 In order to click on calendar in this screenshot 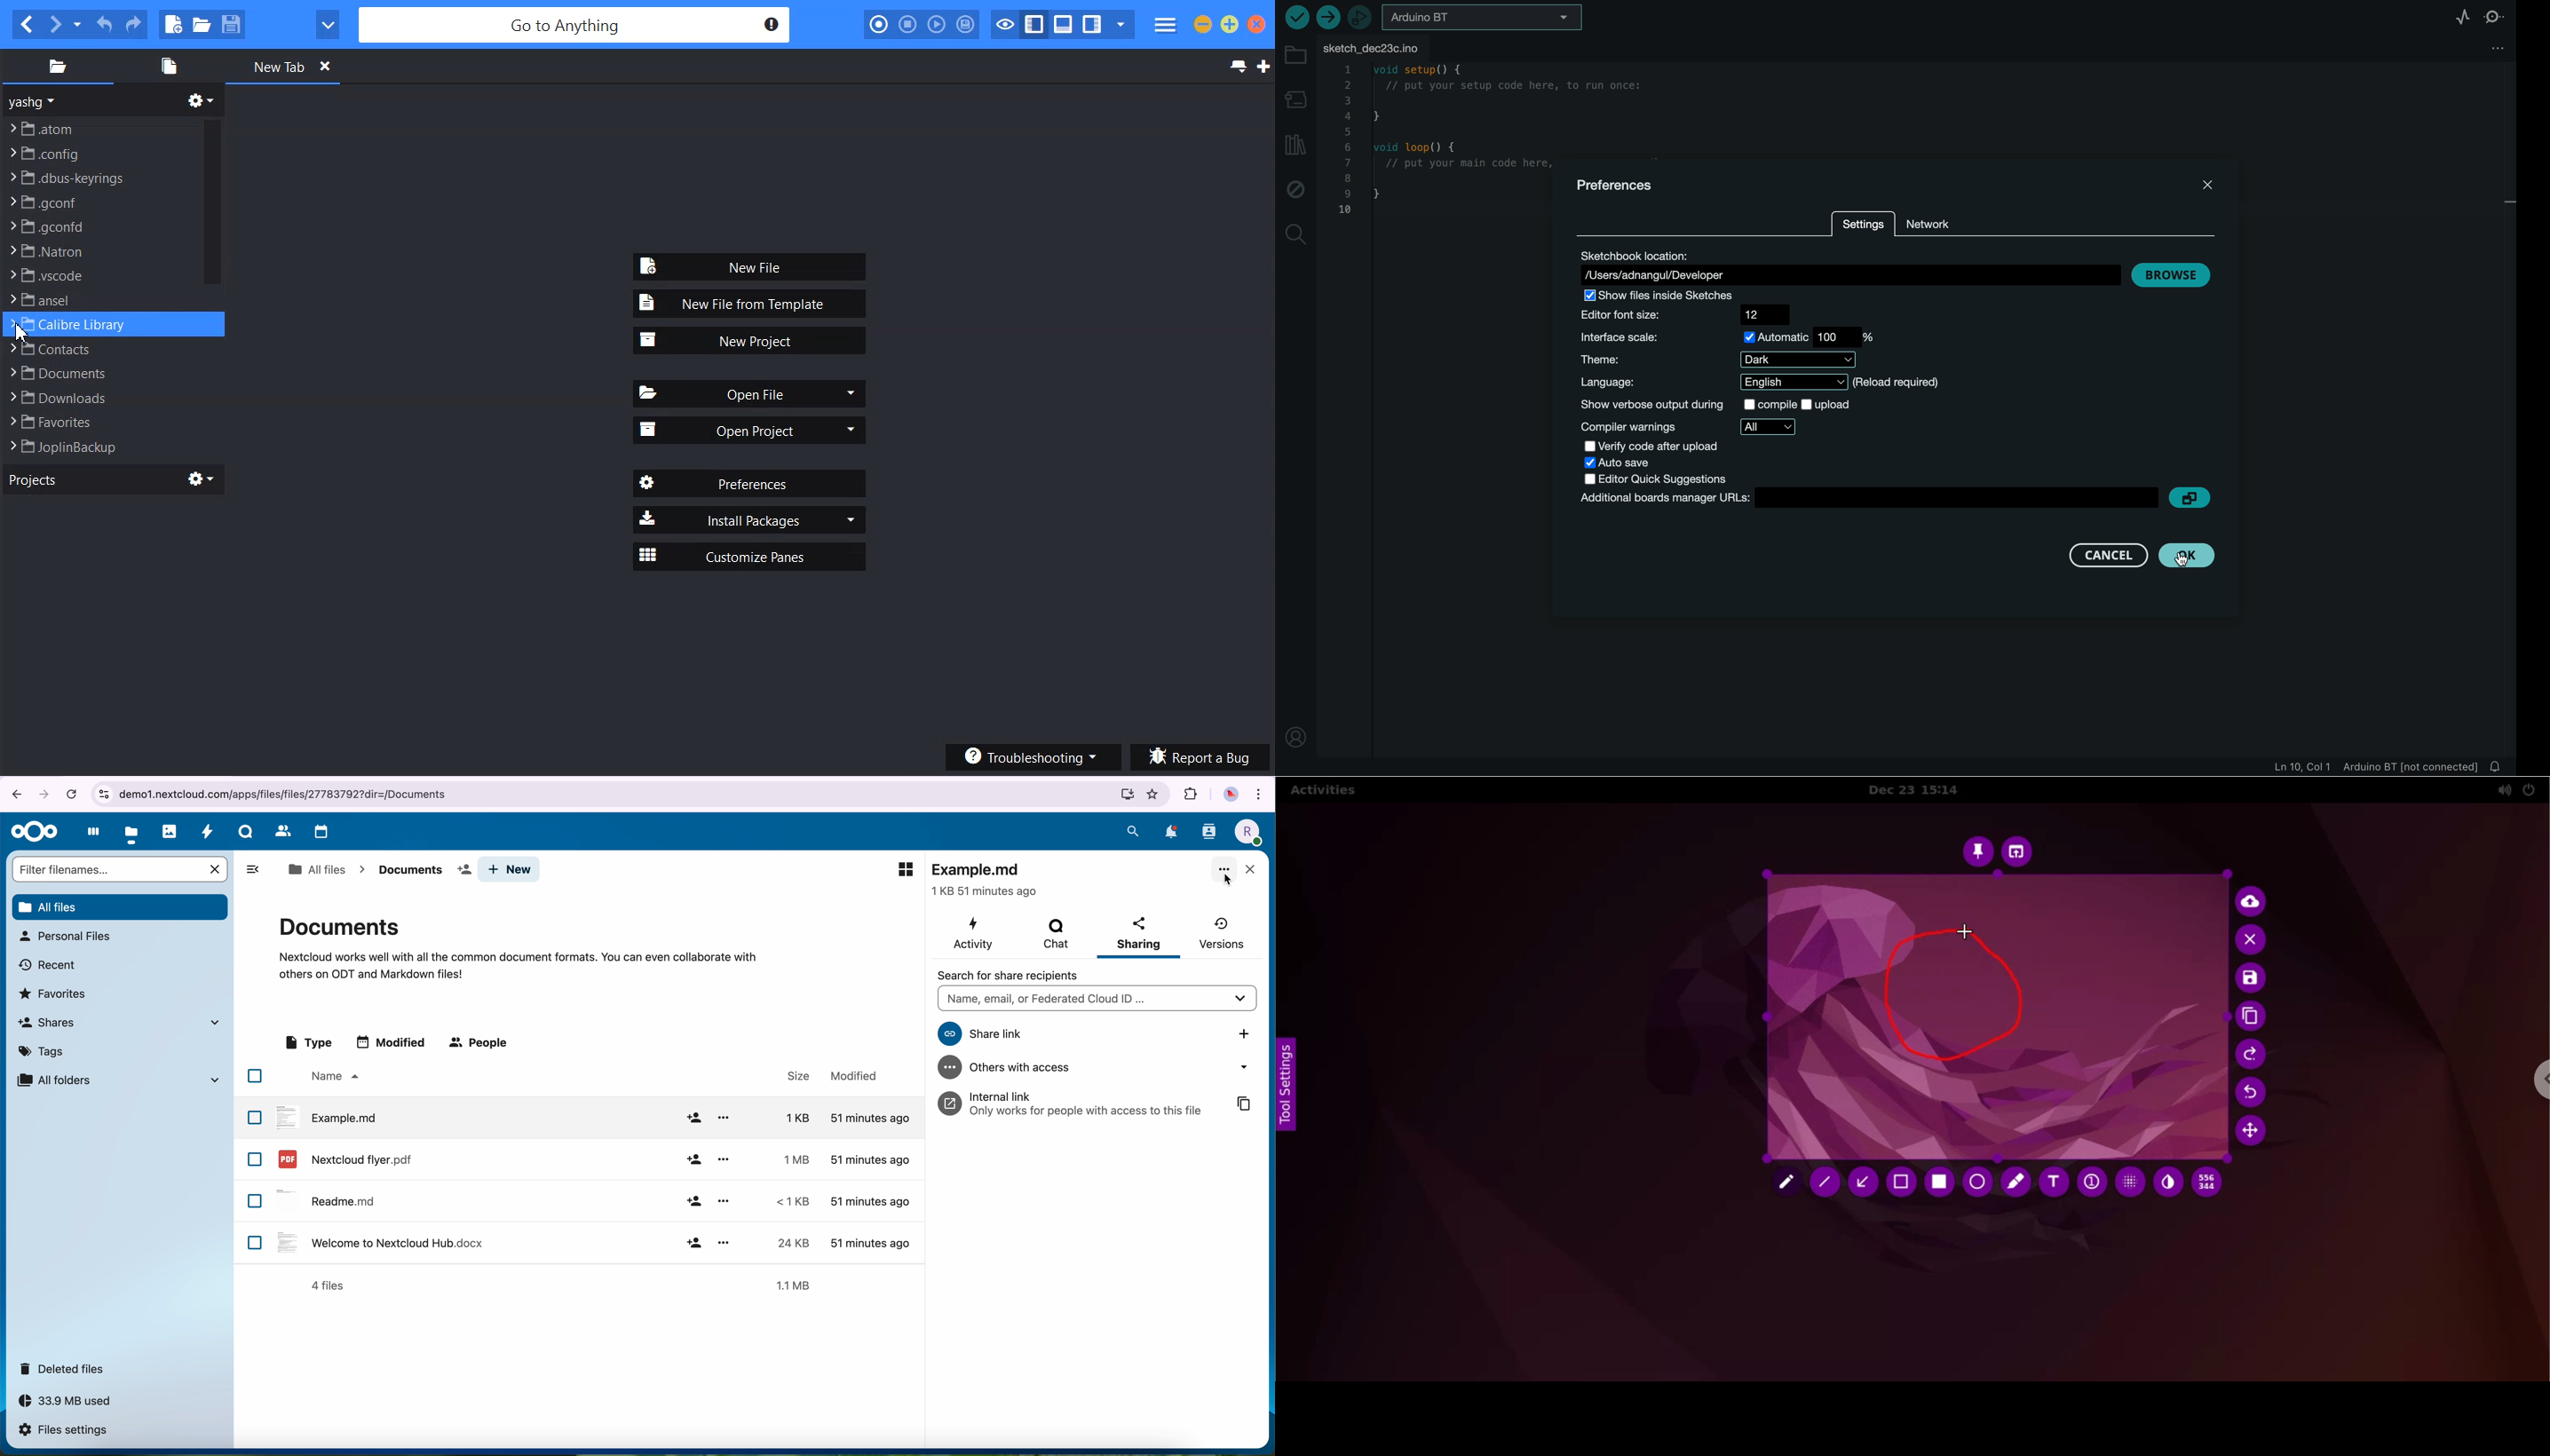, I will do `click(319, 832)`.